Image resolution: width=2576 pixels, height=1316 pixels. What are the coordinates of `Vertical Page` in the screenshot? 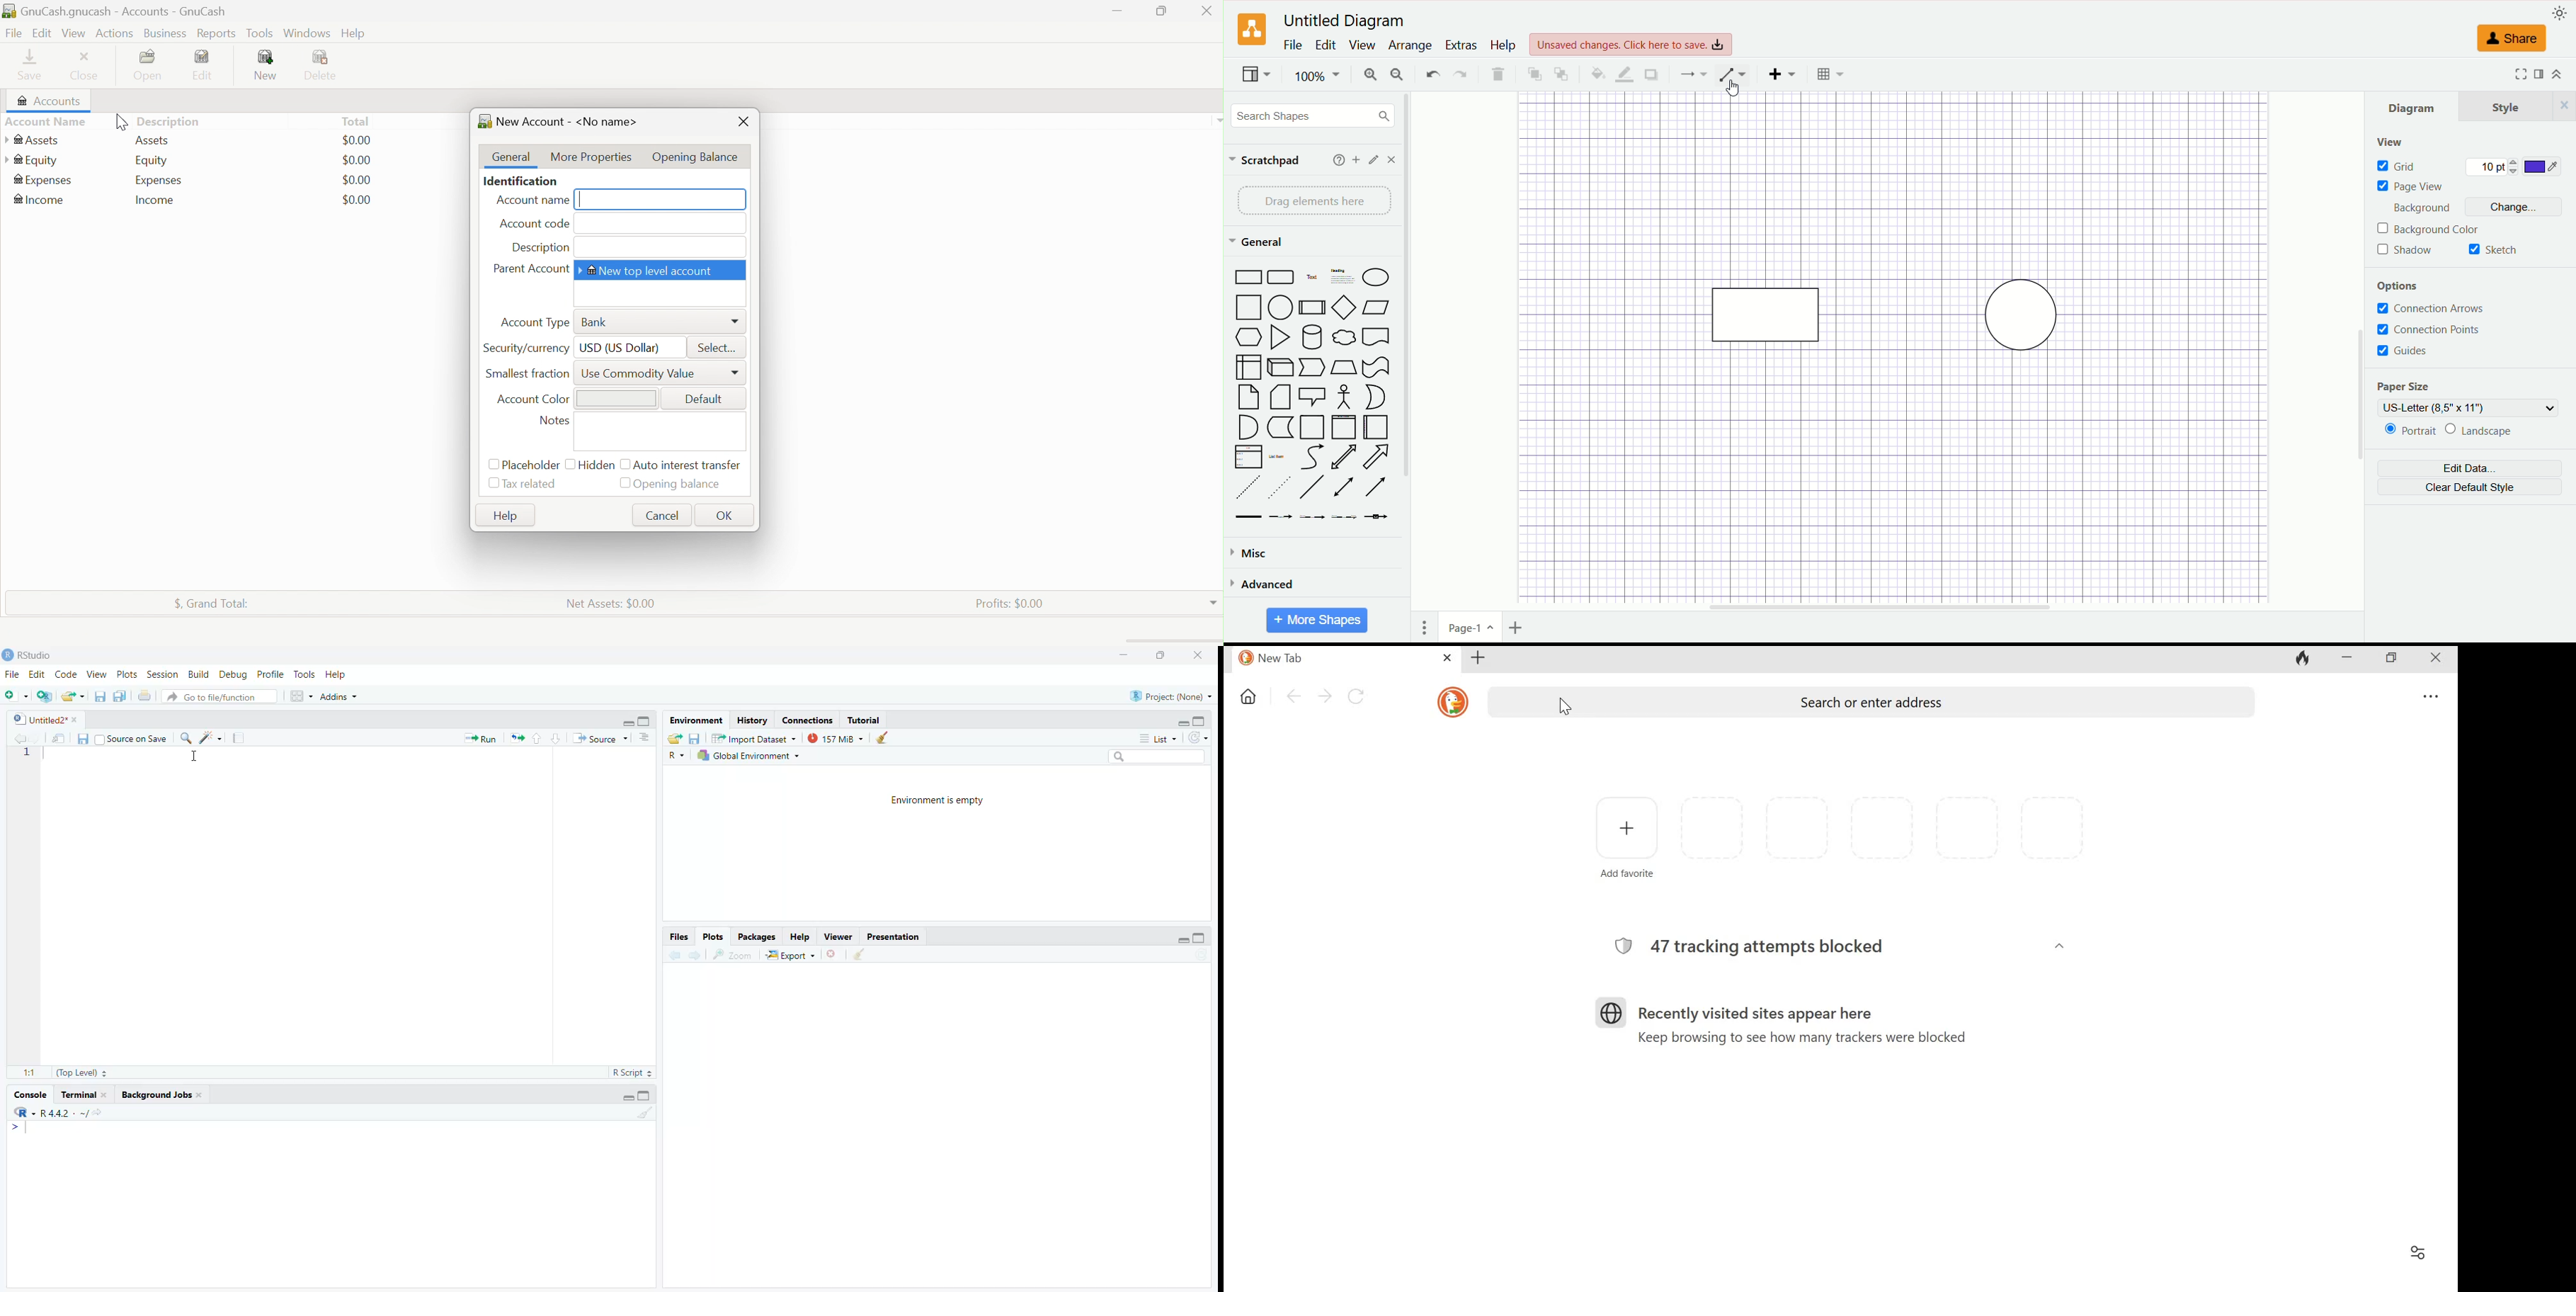 It's located at (1345, 427).